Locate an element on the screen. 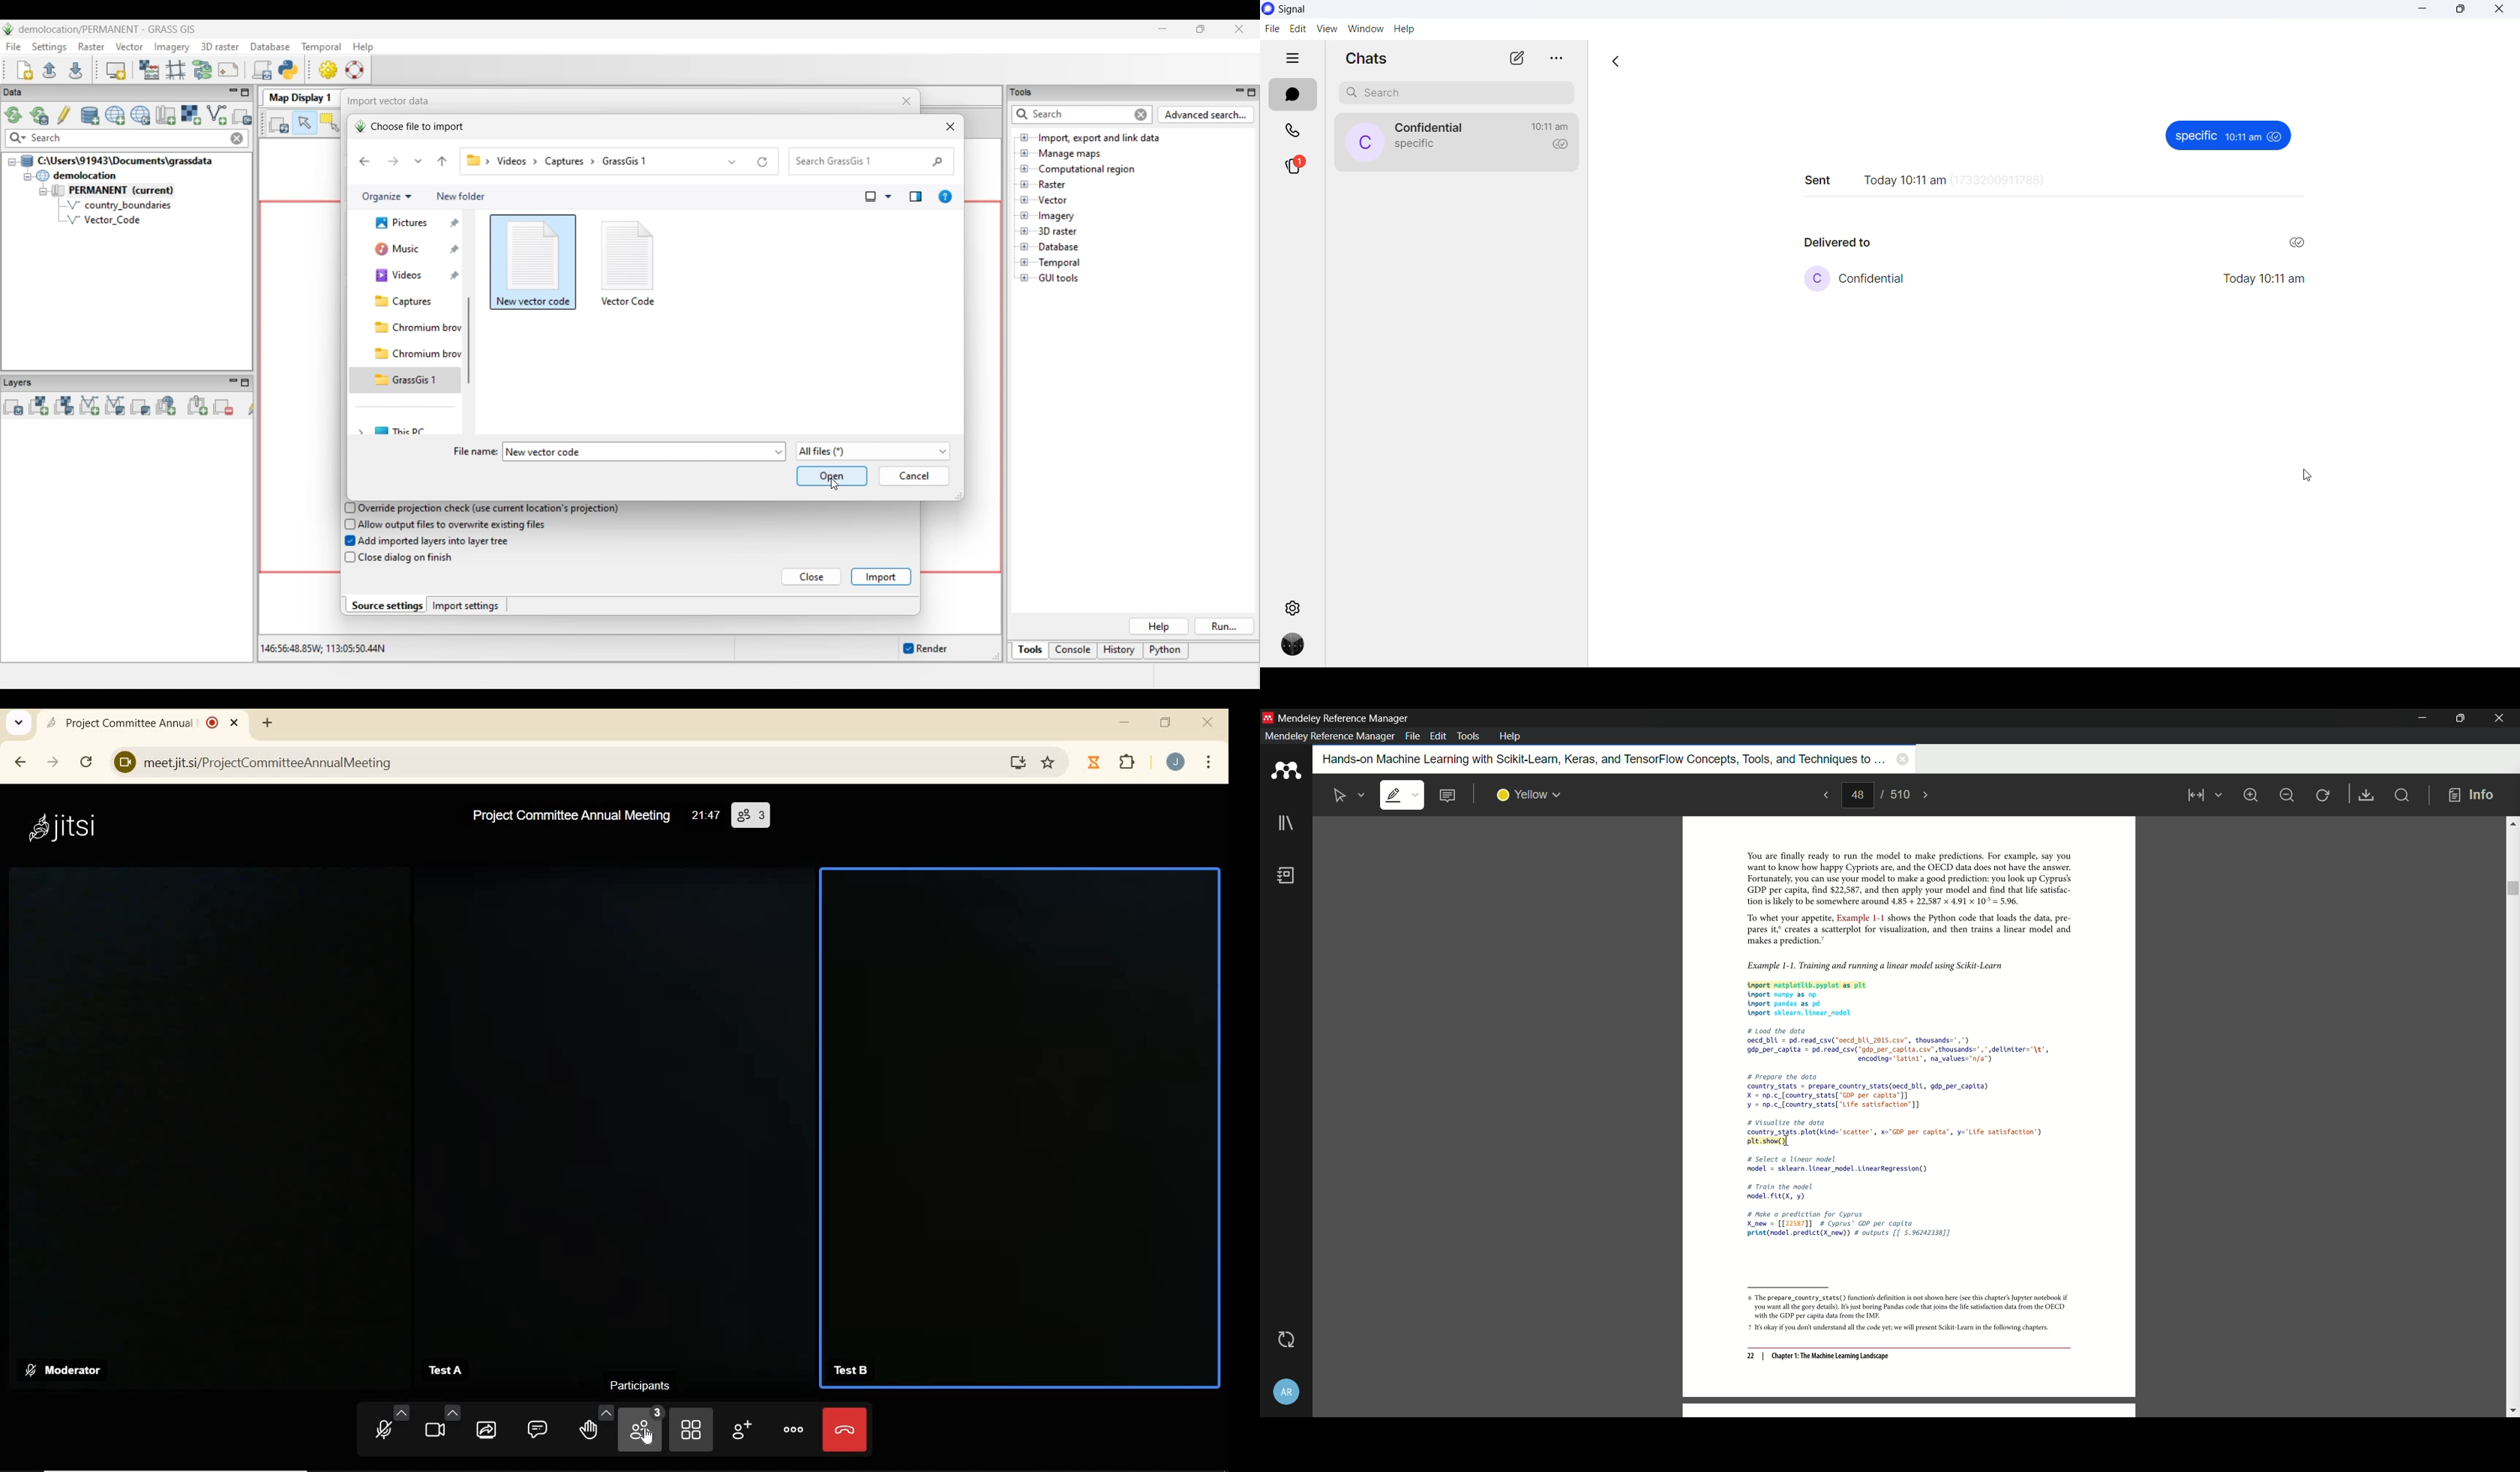 The image size is (2520, 1484). MICROPHONE is located at coordinates (390, 1424).